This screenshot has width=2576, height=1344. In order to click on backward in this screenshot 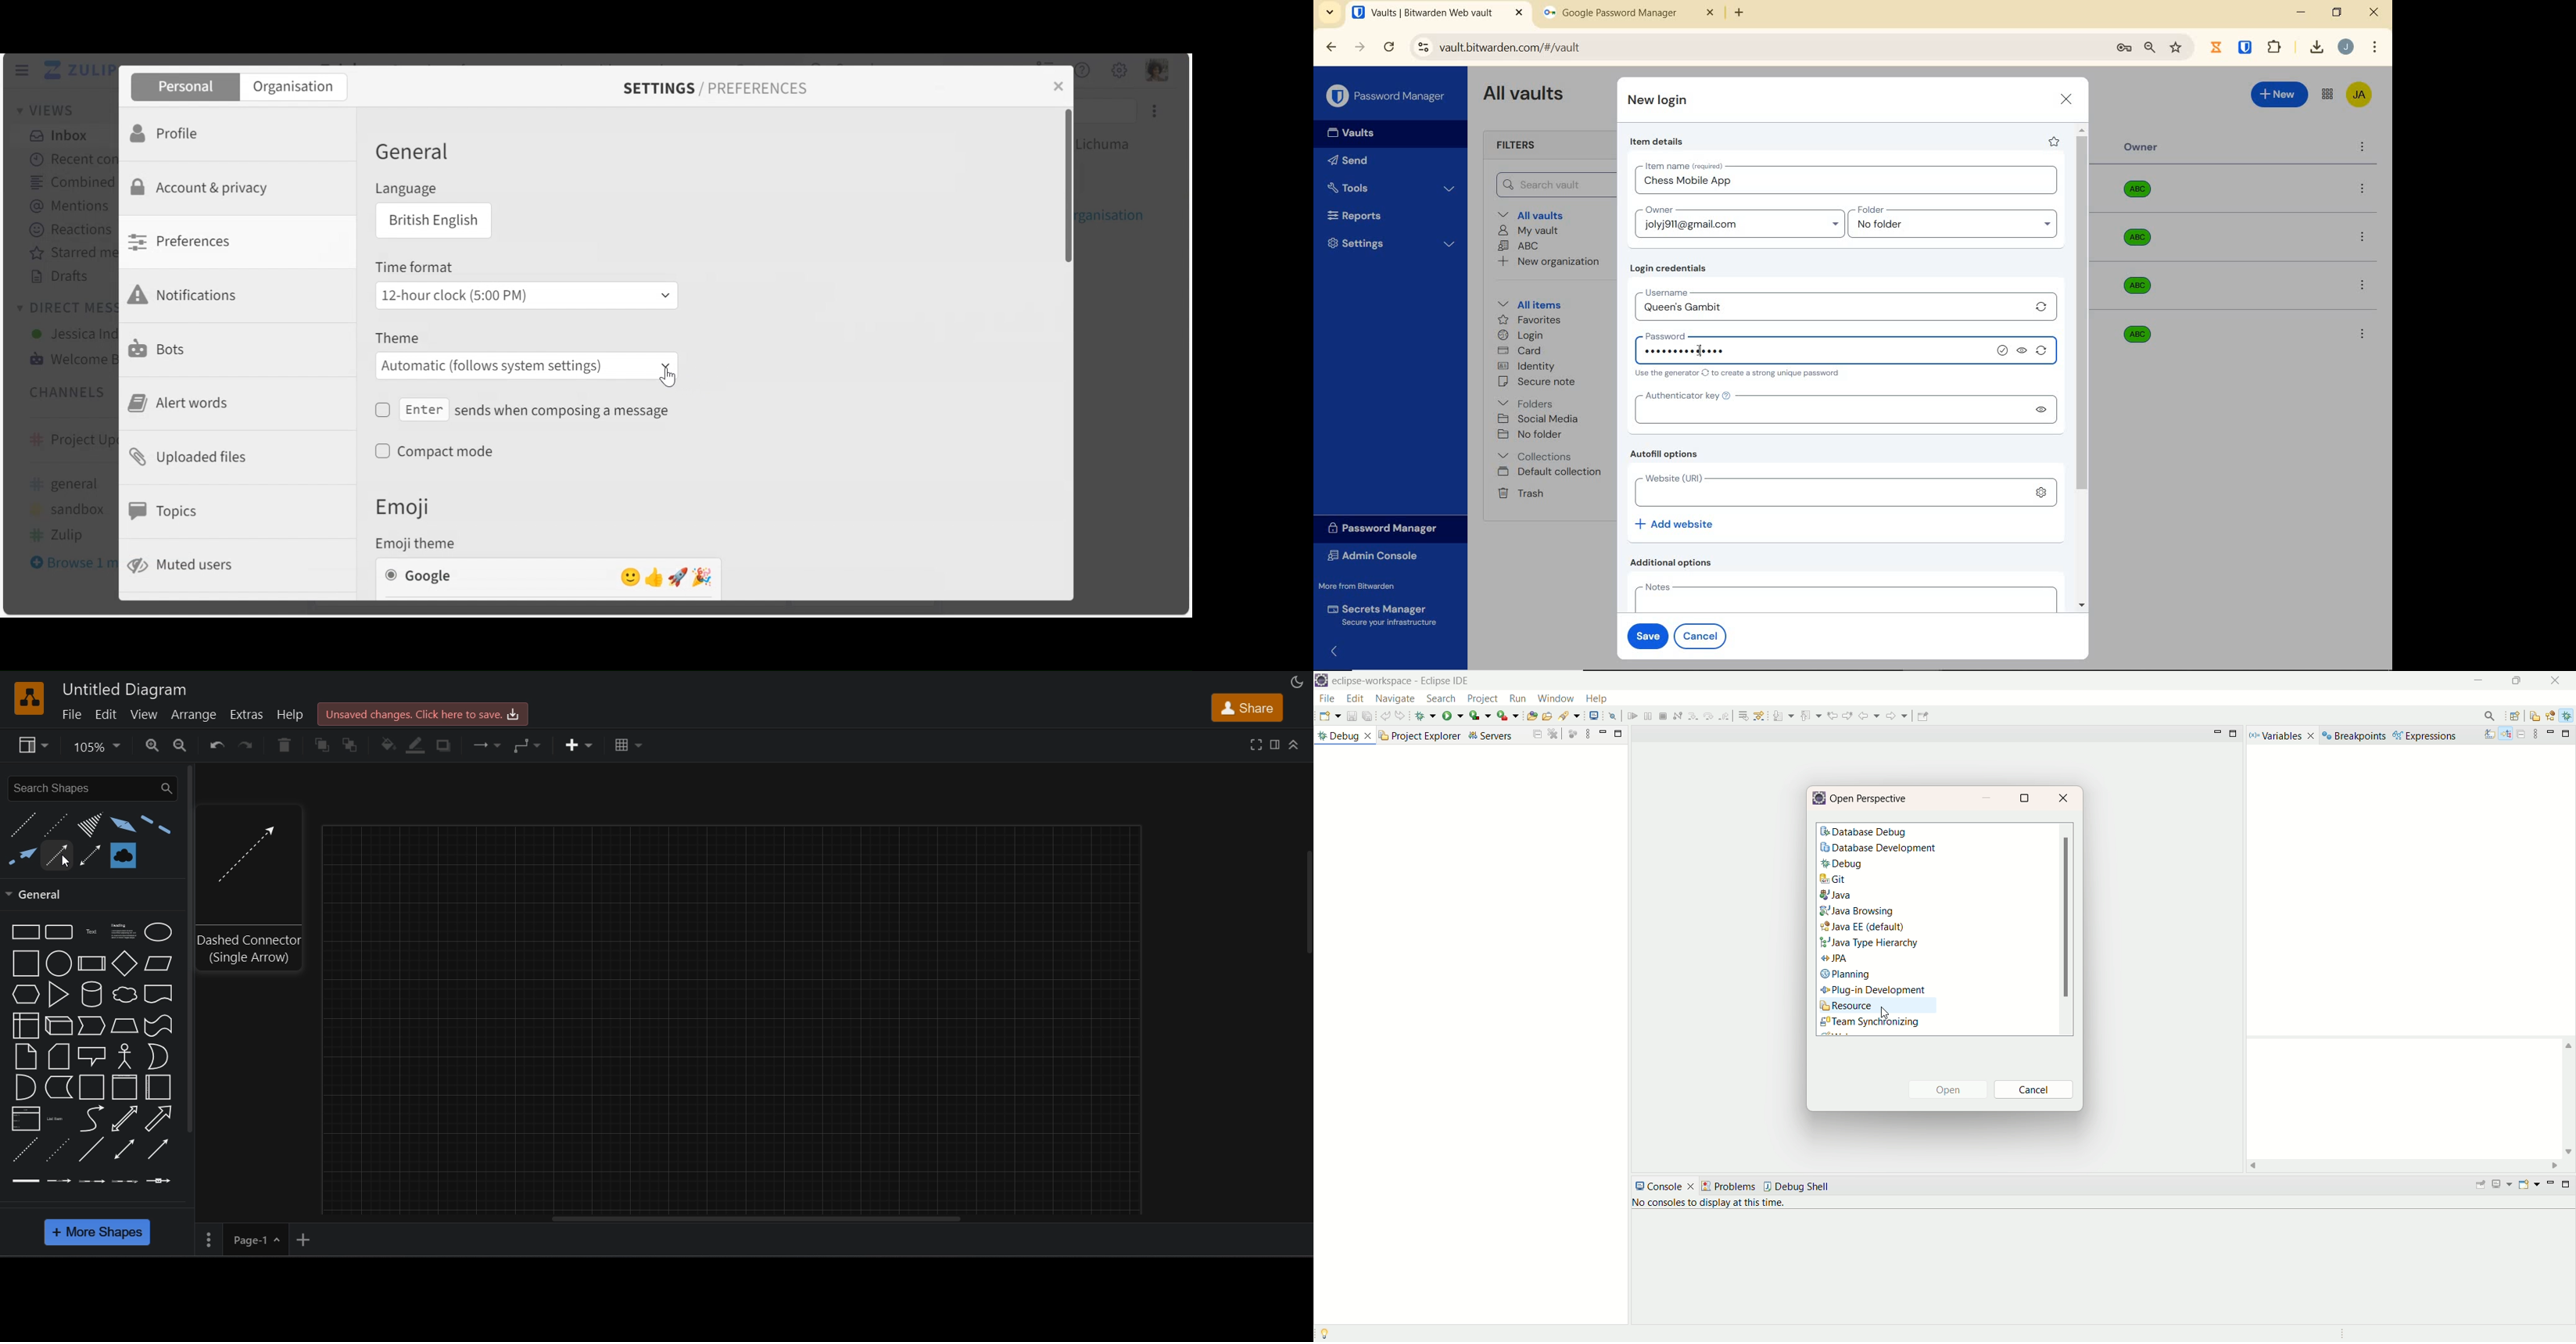, I will do `click(1330, 47)`.